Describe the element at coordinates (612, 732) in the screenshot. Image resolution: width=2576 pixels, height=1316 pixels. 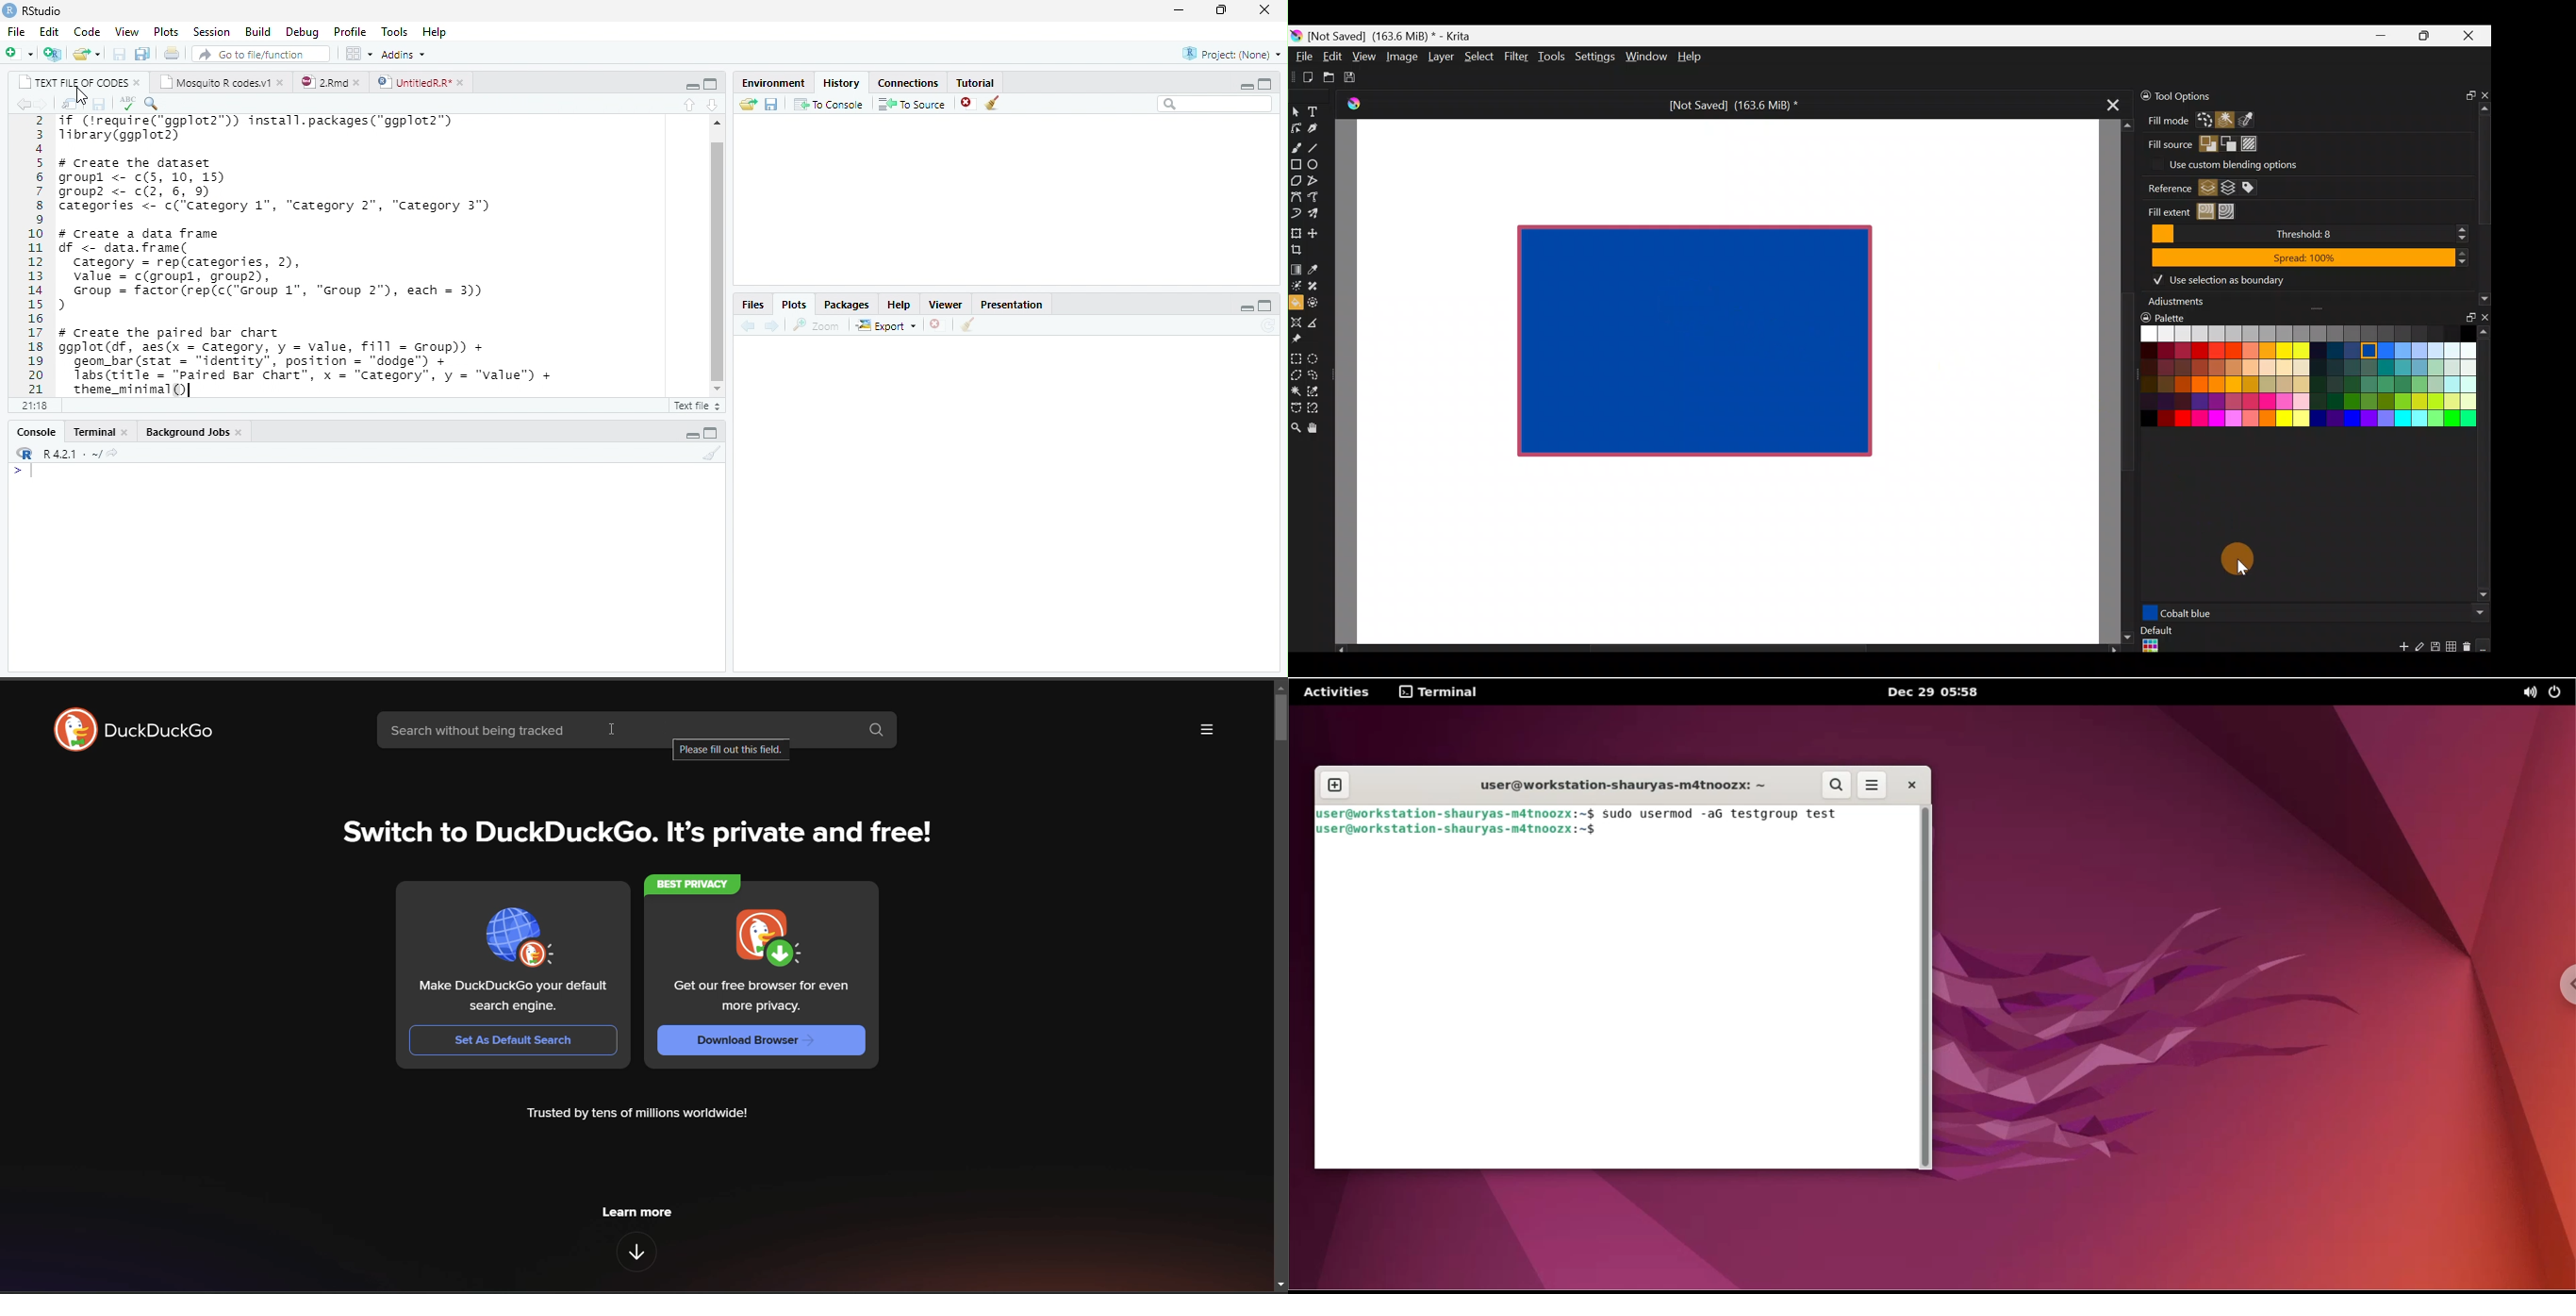
I see `cursor` at that location.